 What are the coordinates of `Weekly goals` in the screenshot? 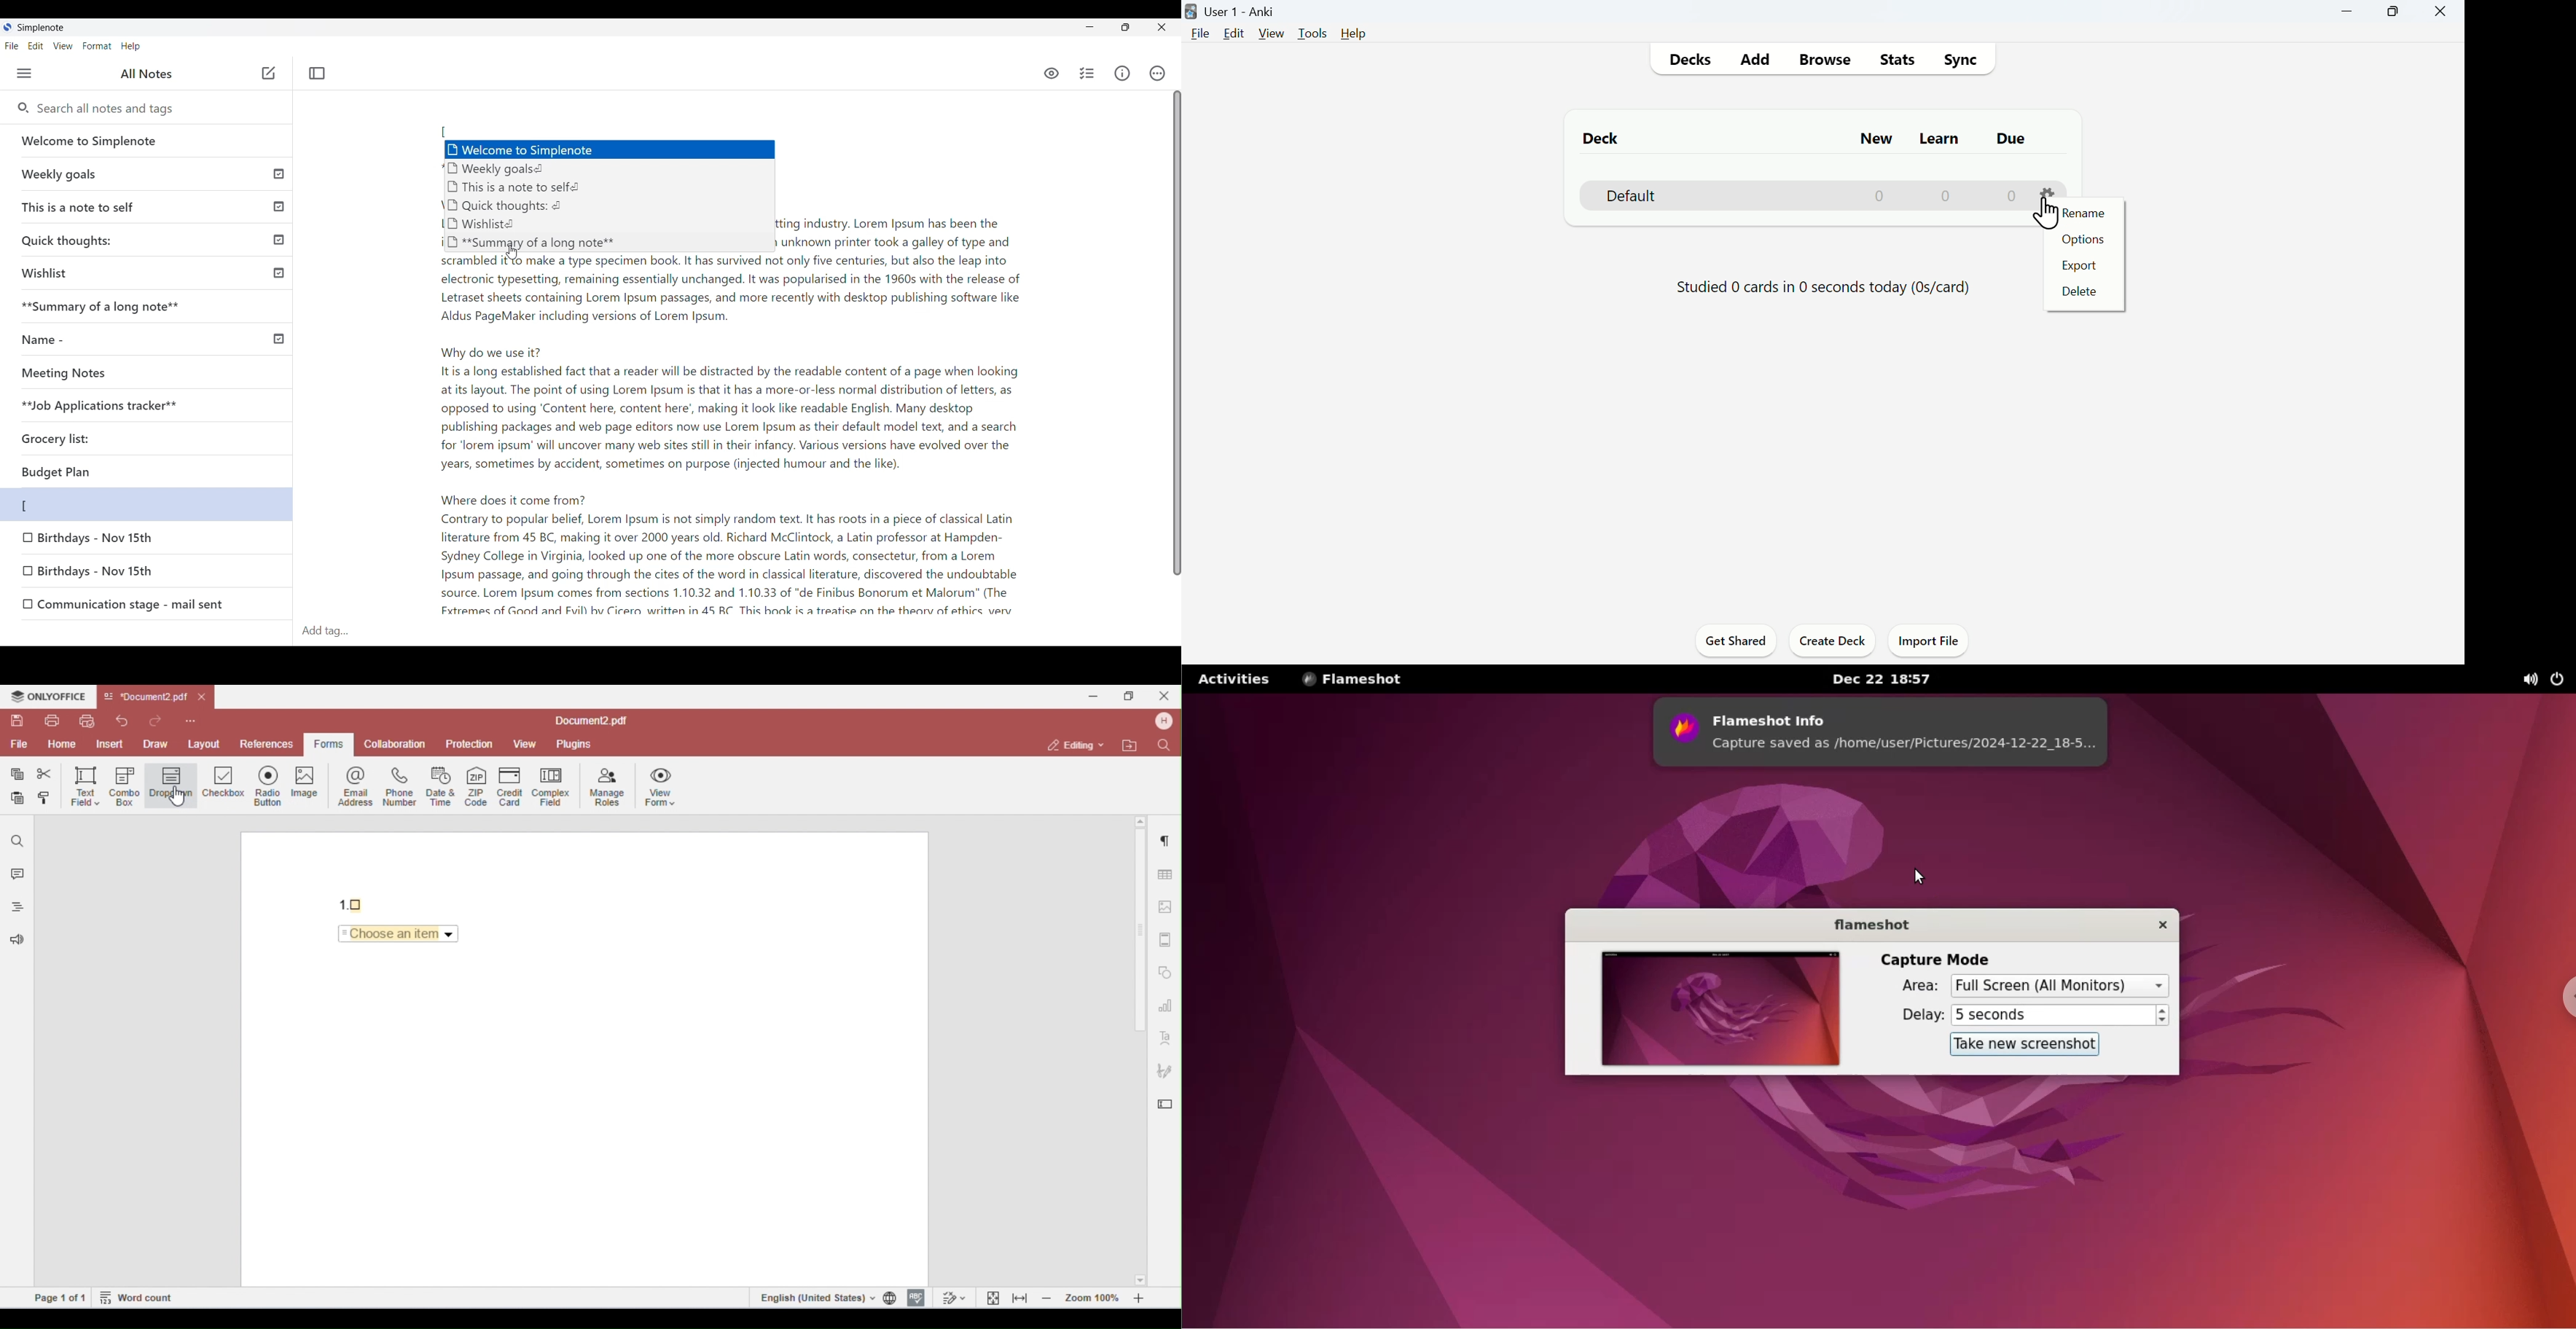 It's located at (607, 169).